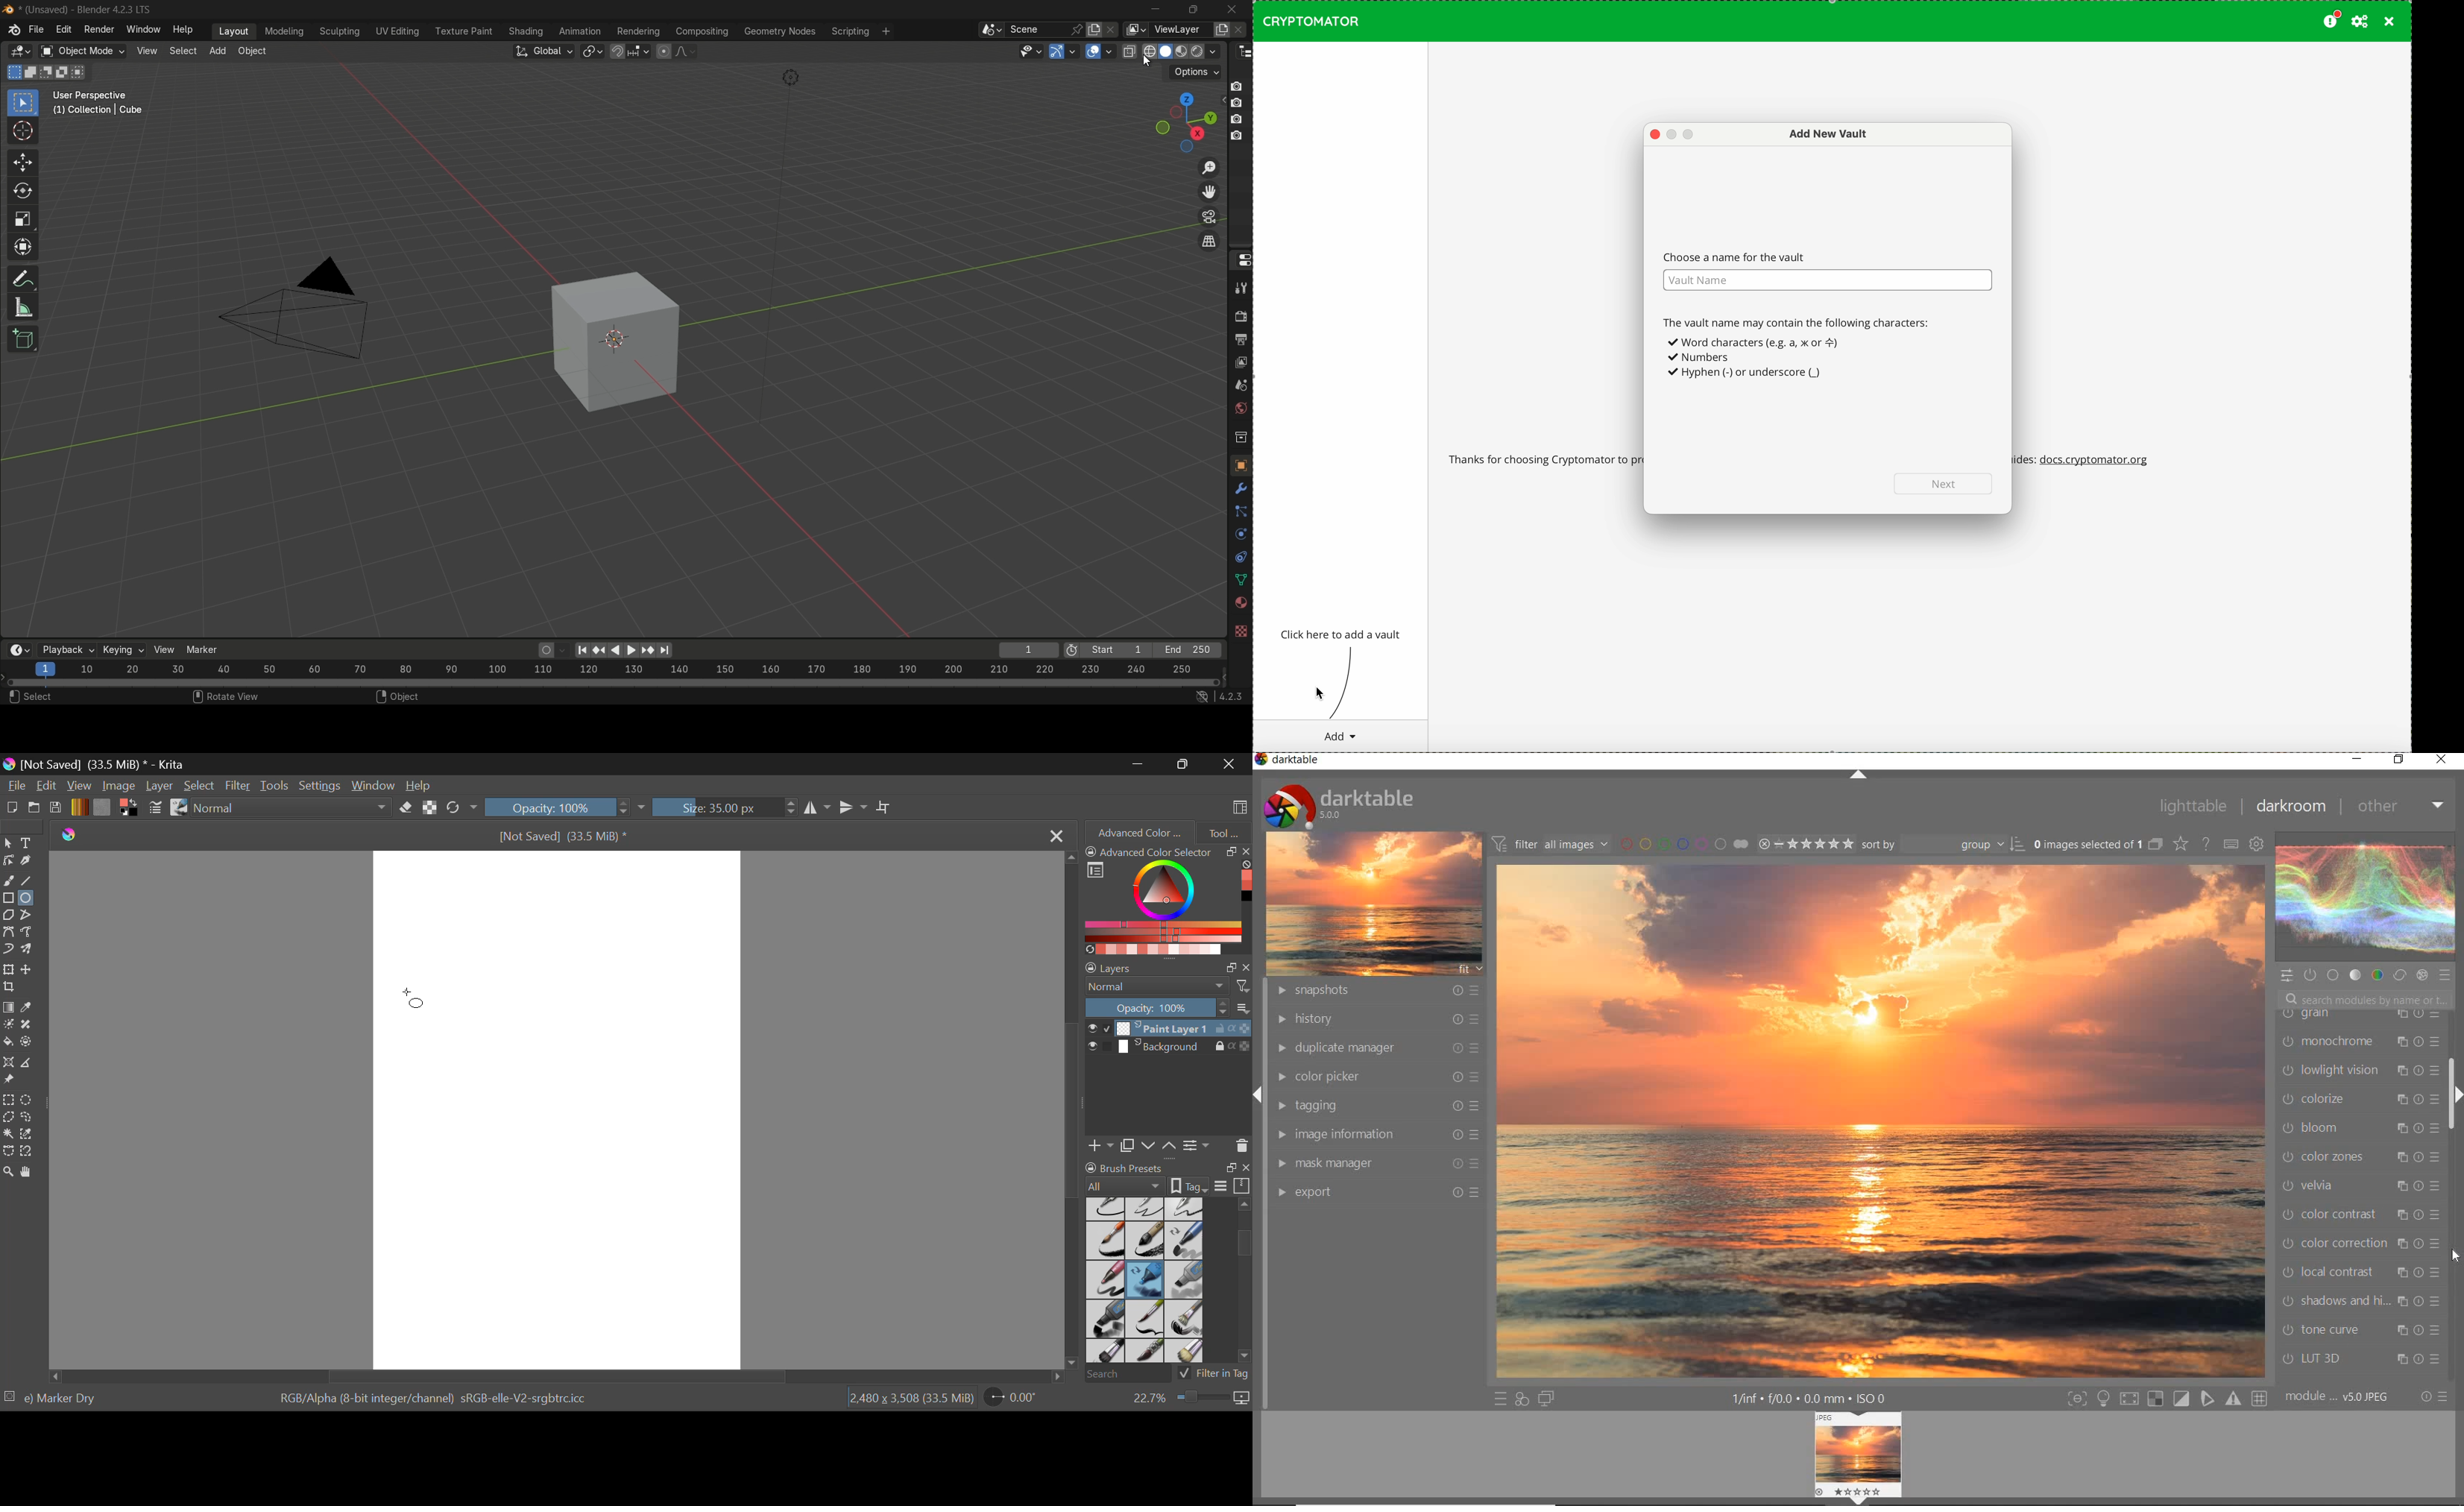  I want to click on LUT 3D, so click(2357, 1360).